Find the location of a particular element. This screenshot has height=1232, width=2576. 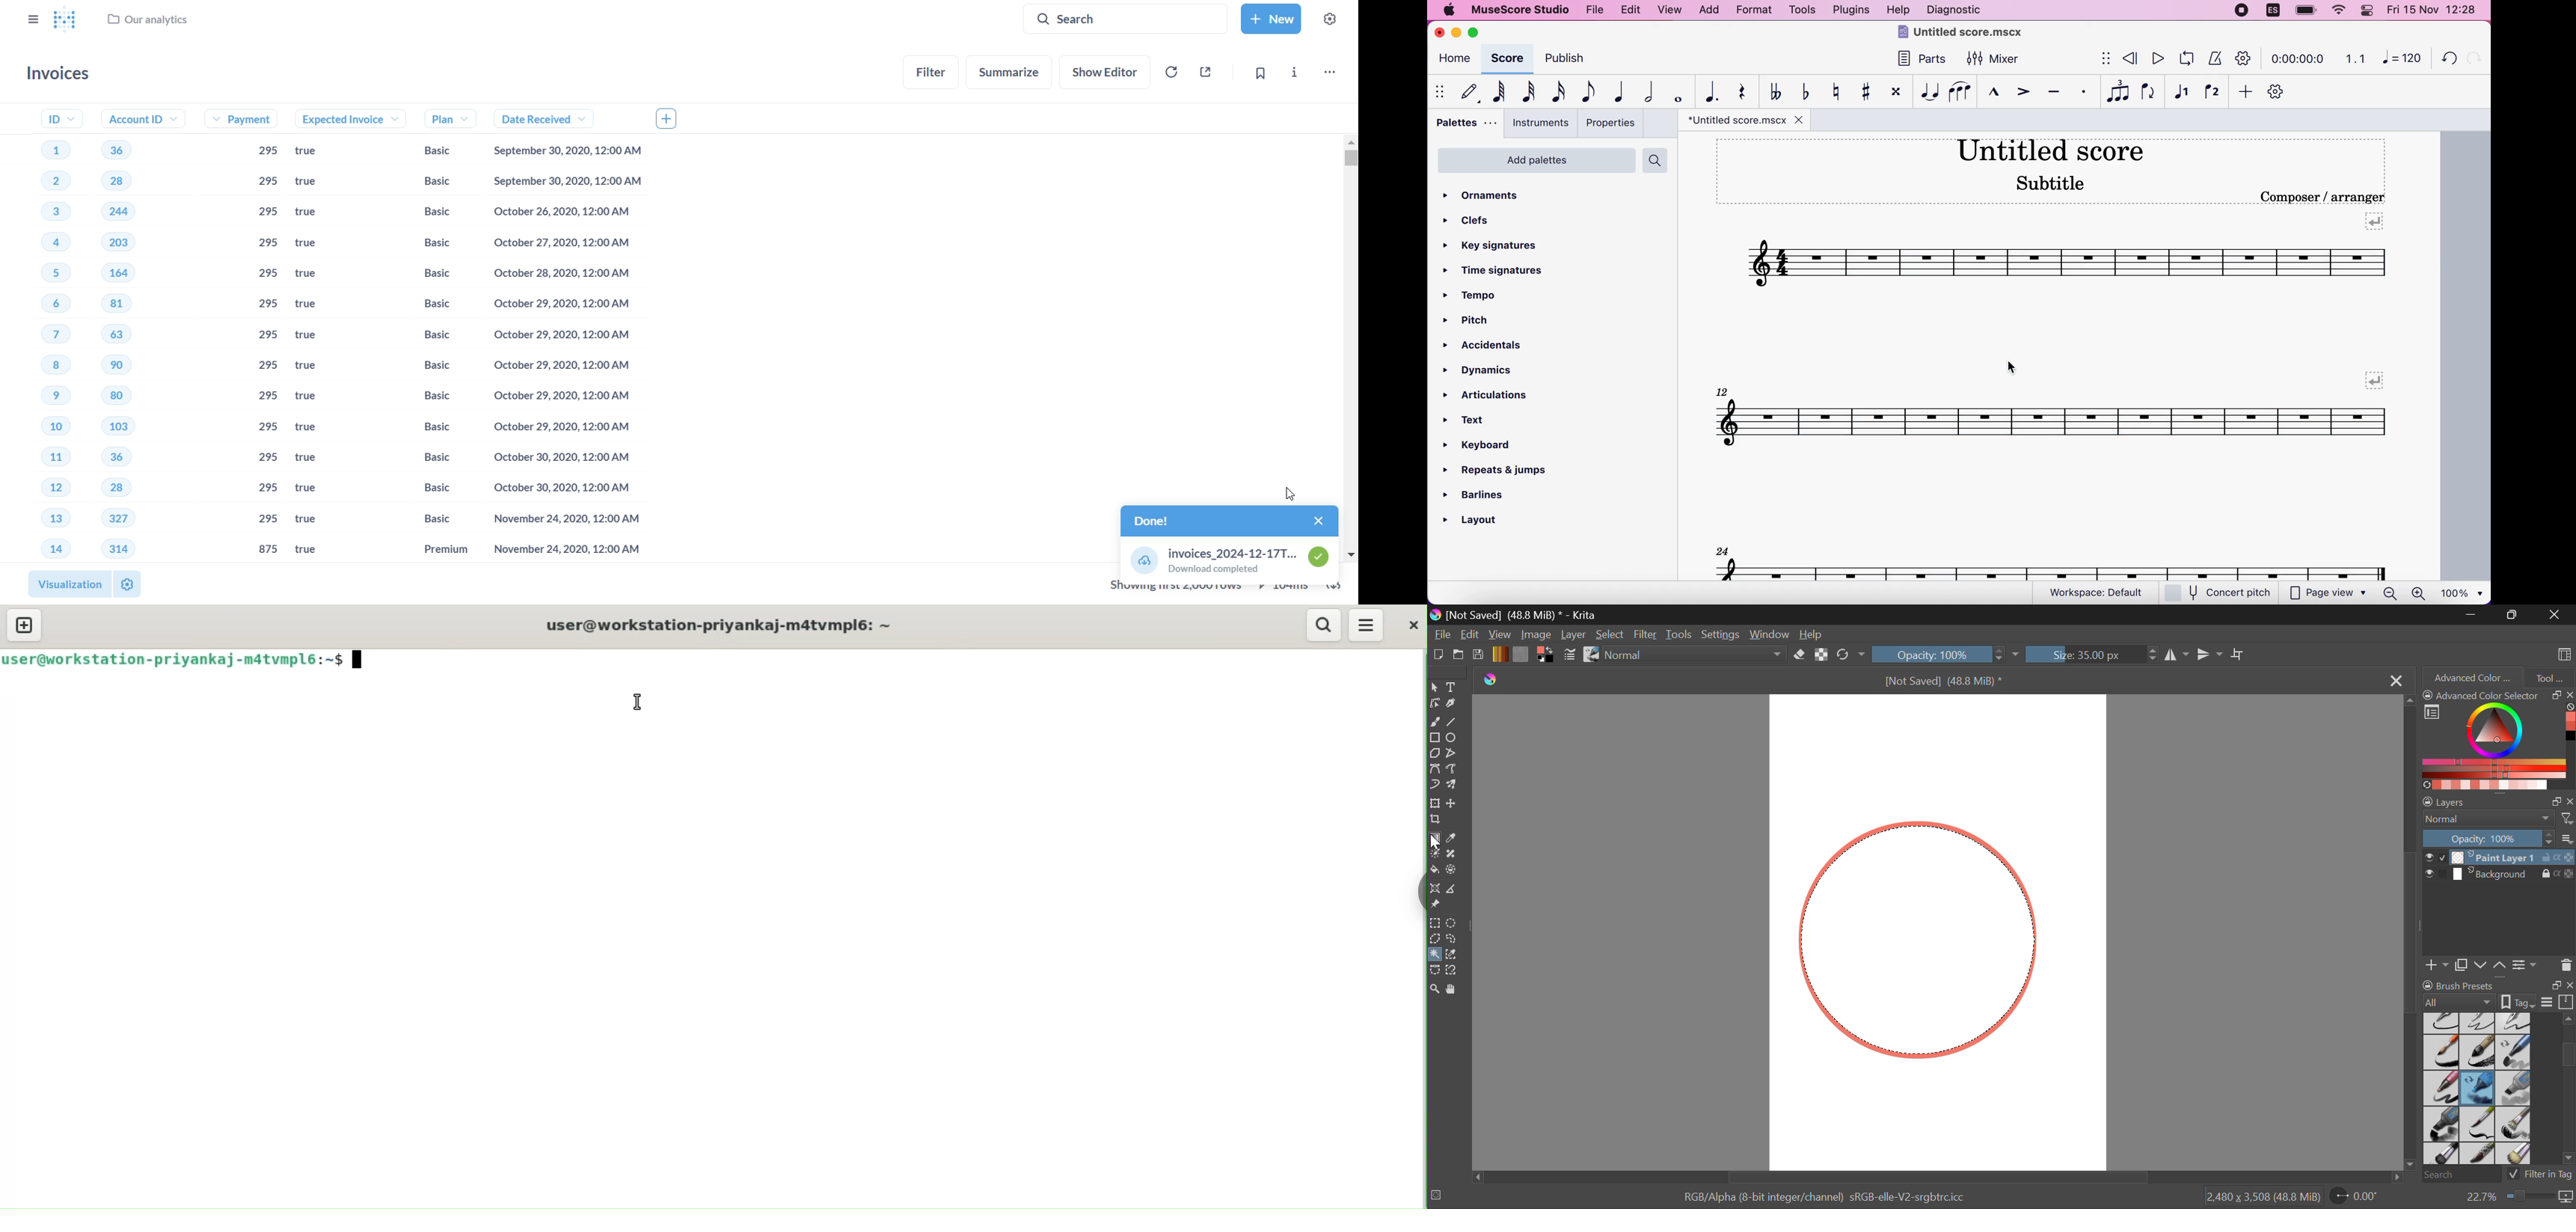

Basic is located at coordinates (427, 396).